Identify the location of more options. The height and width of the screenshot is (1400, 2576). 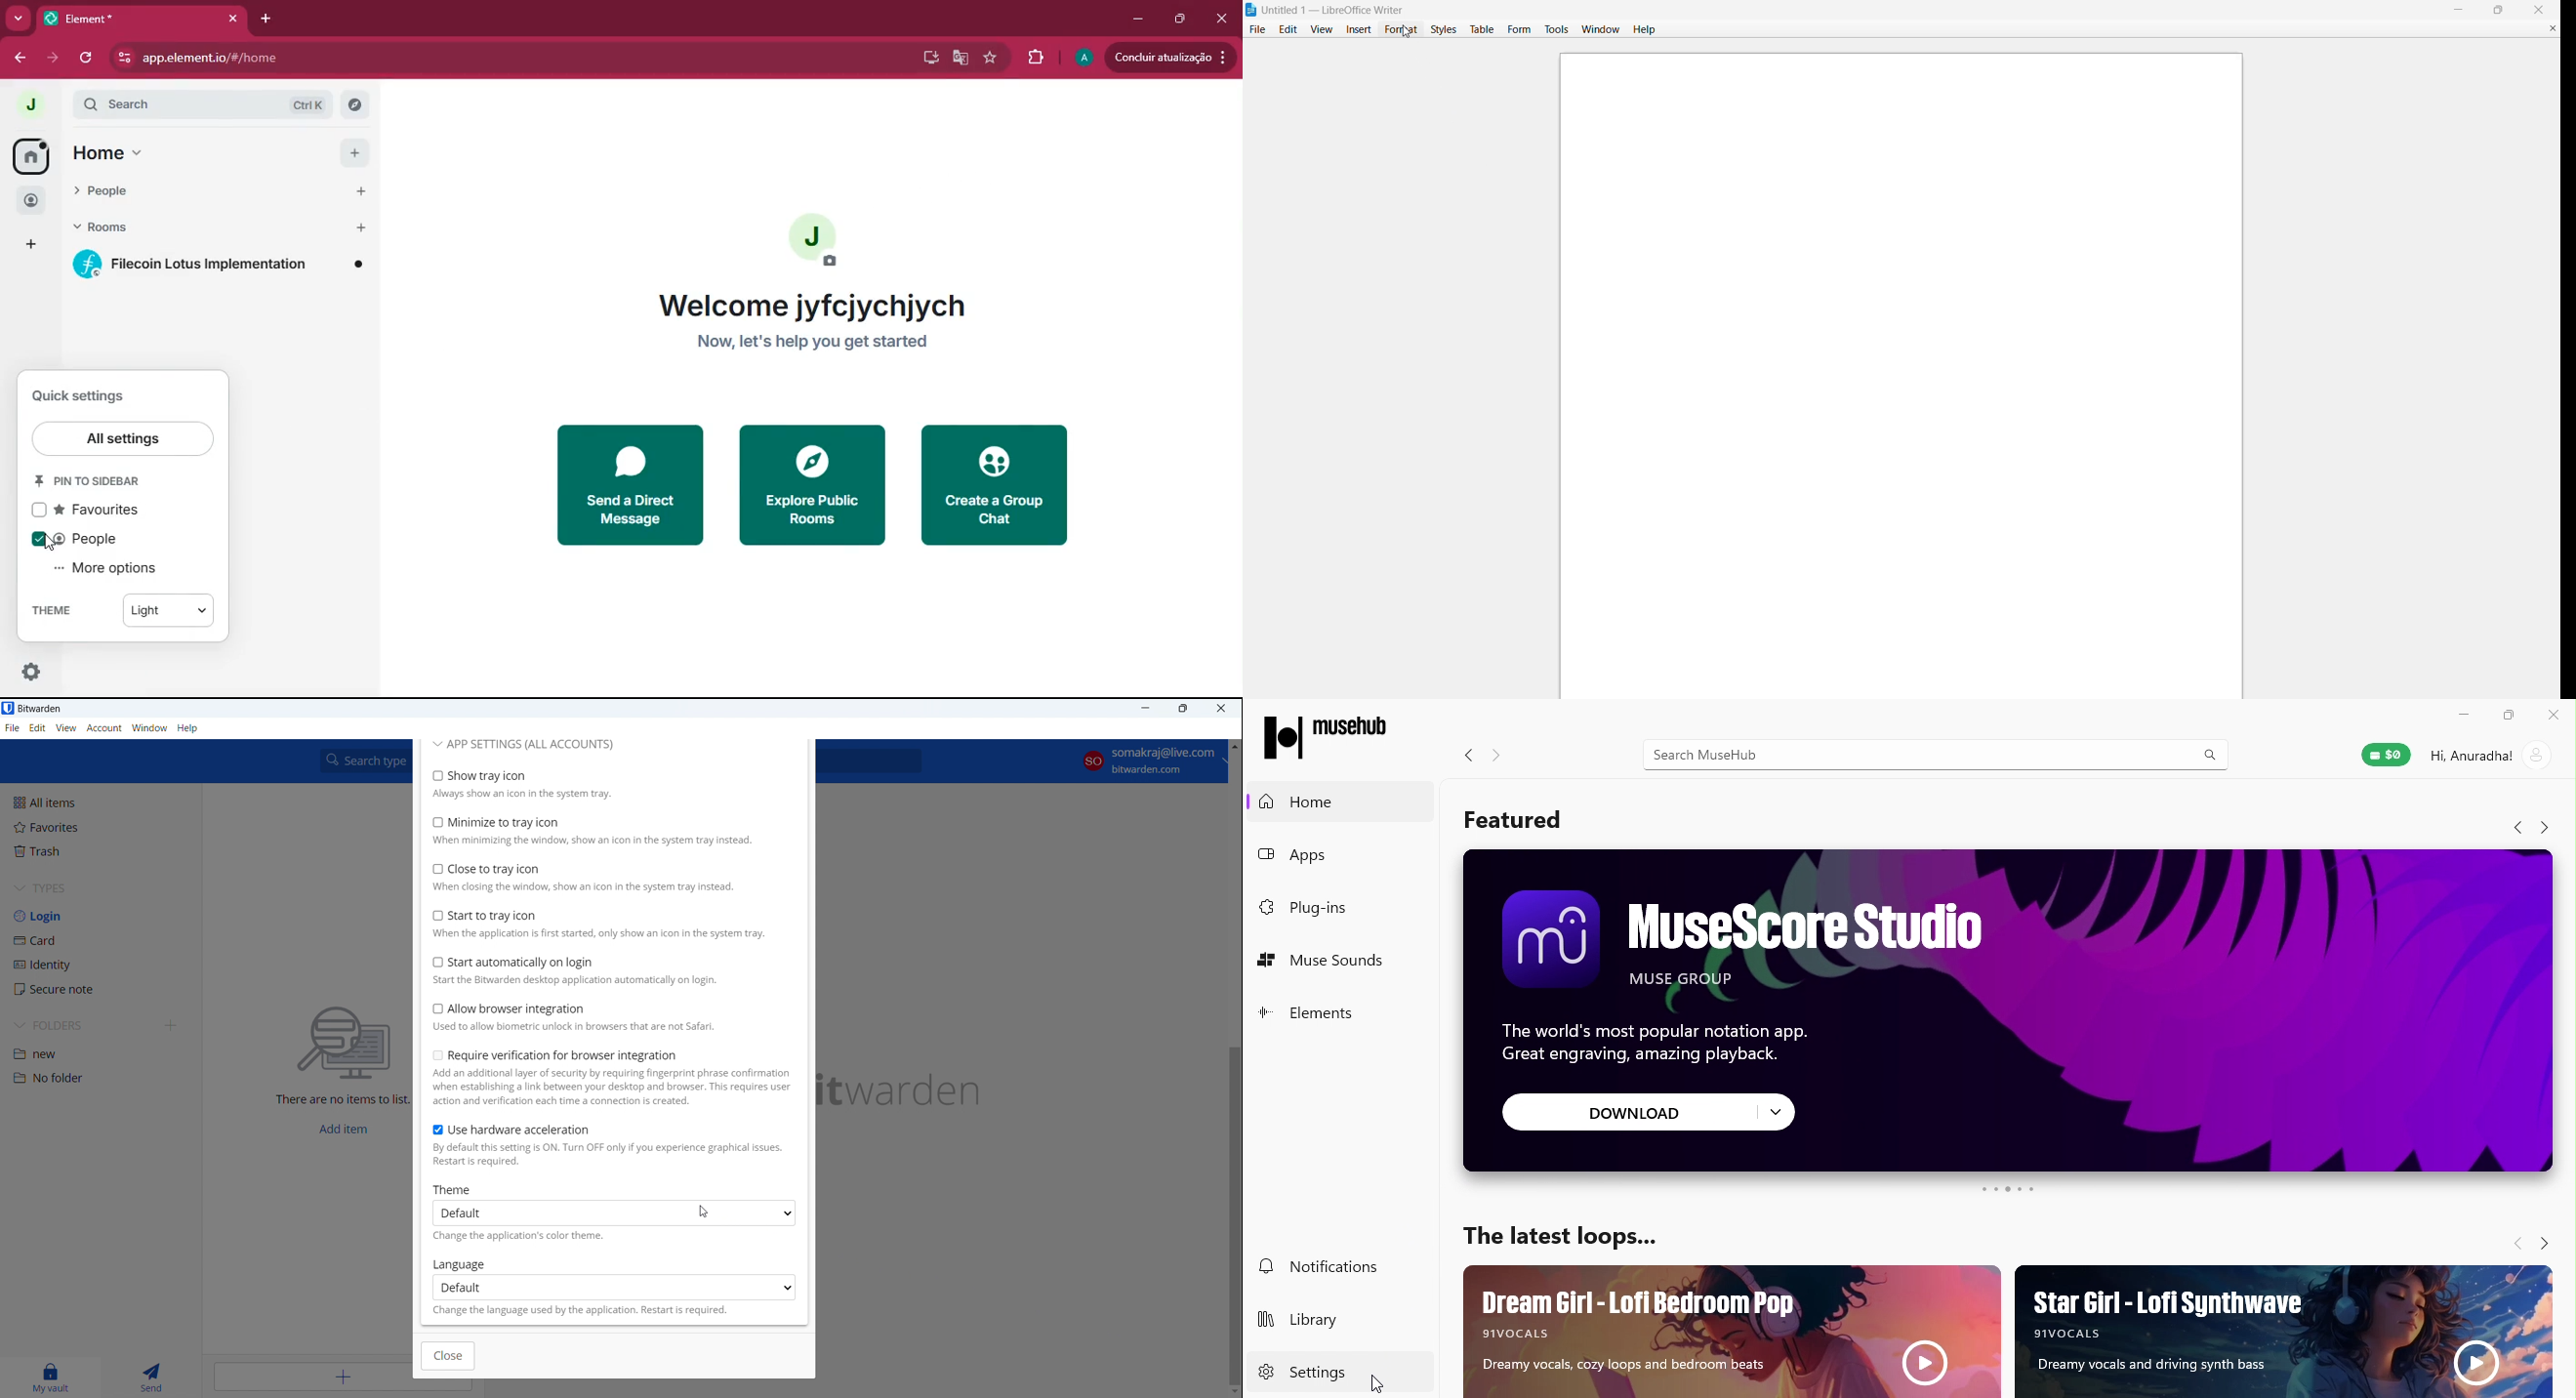
(115, 569).